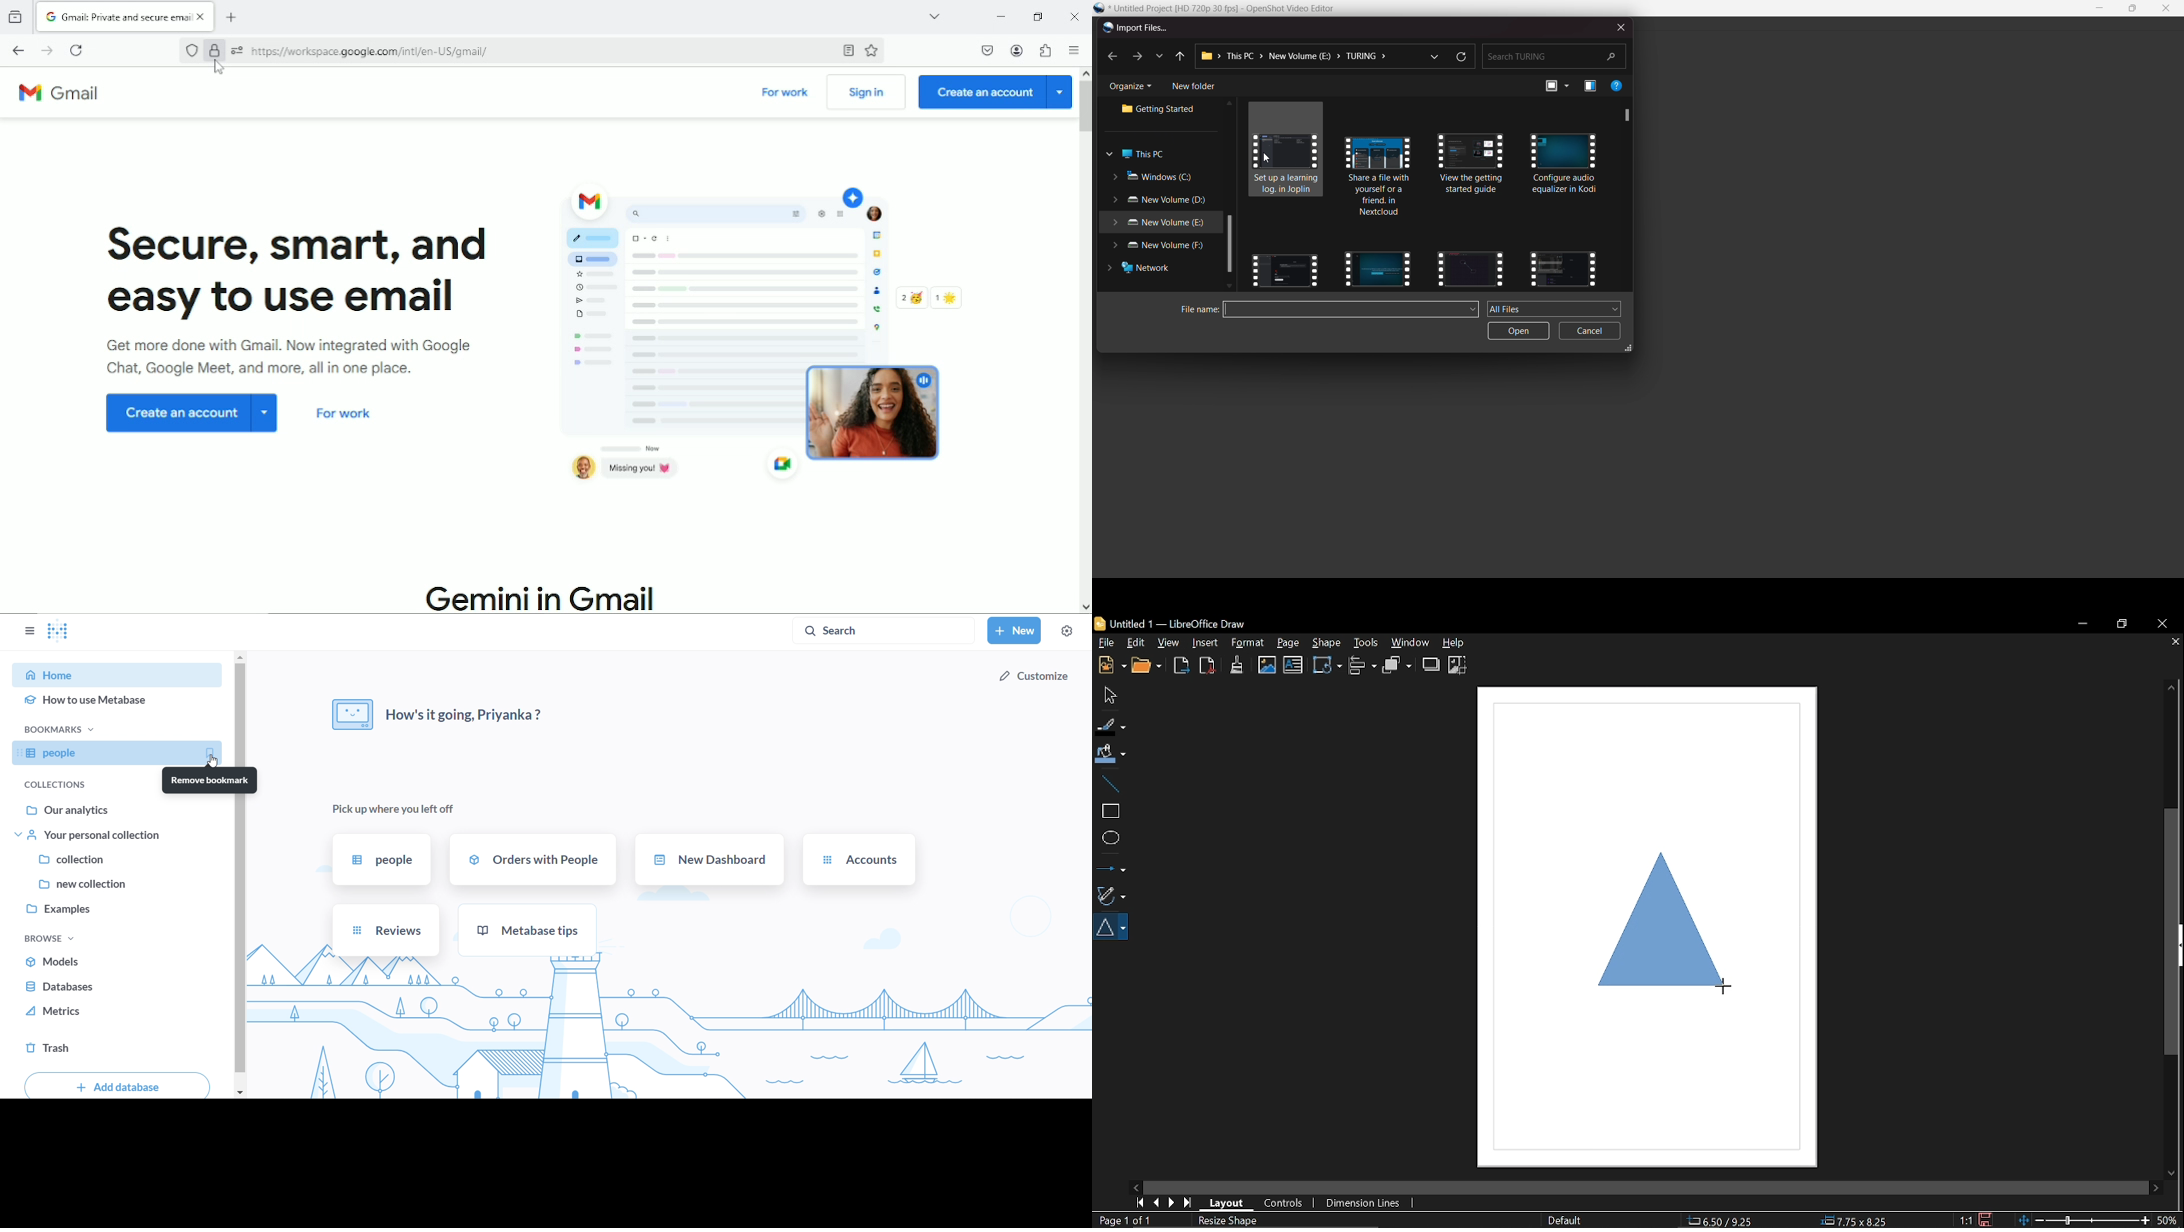  I want to click on Cursor, so click(1724, 984).